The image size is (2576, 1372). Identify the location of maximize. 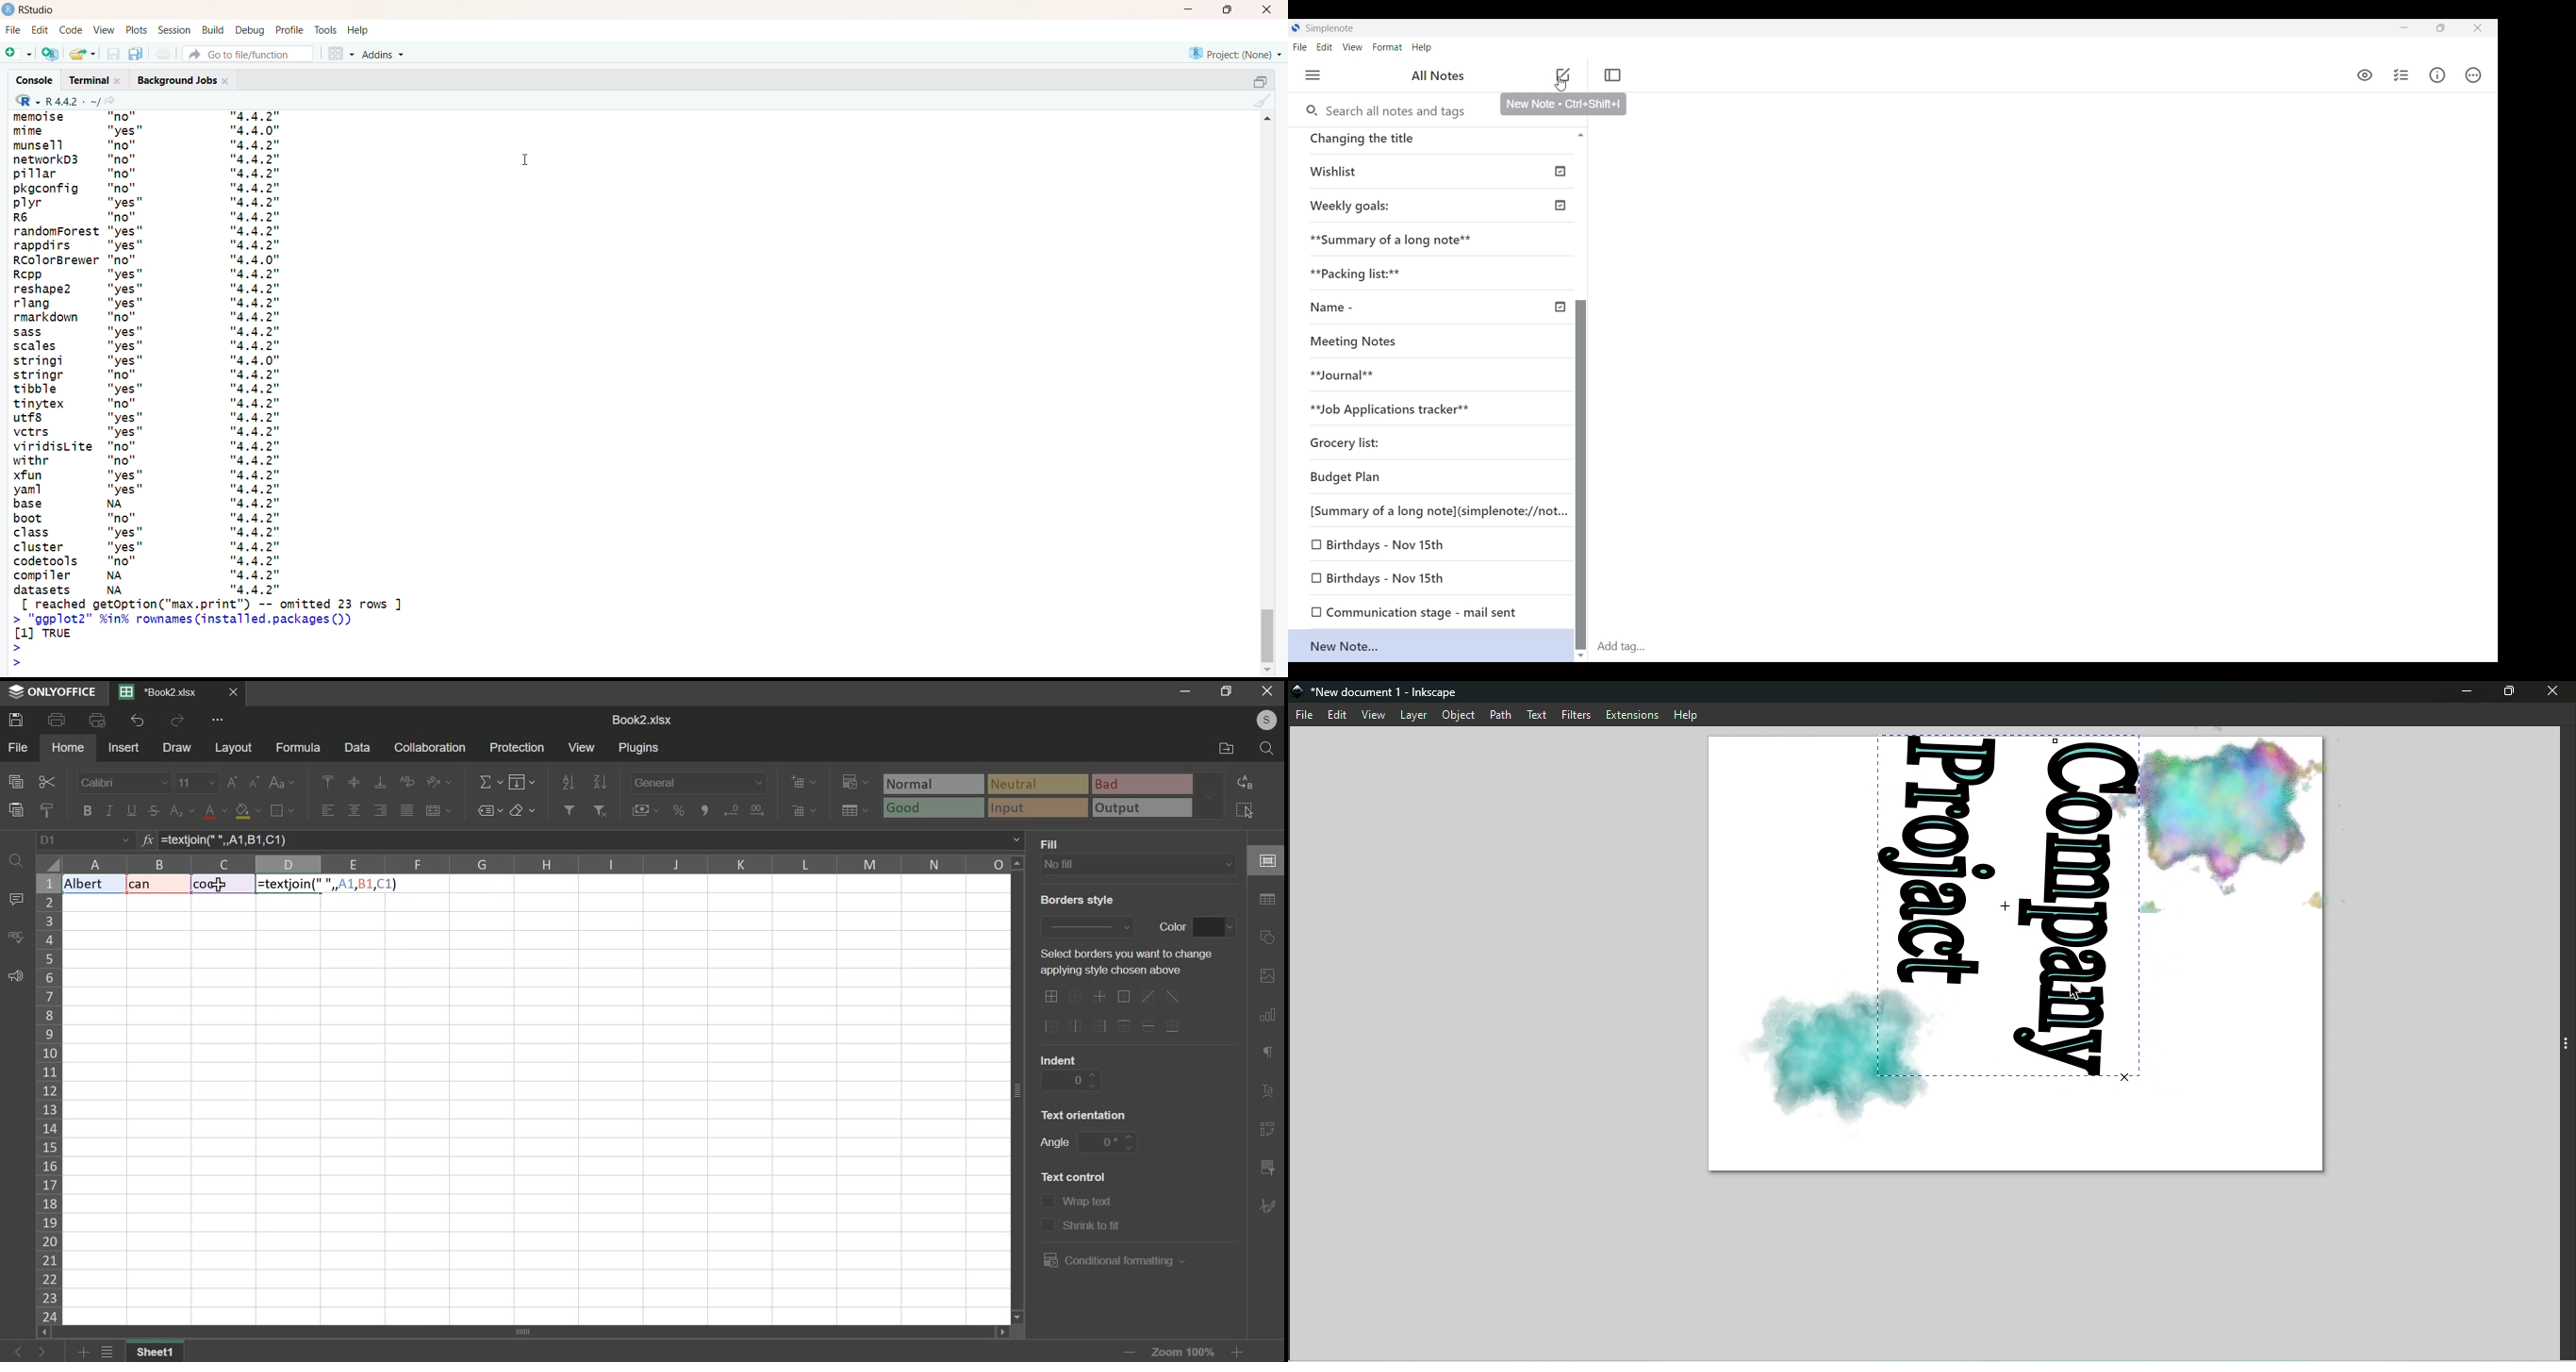
(1227, 9).